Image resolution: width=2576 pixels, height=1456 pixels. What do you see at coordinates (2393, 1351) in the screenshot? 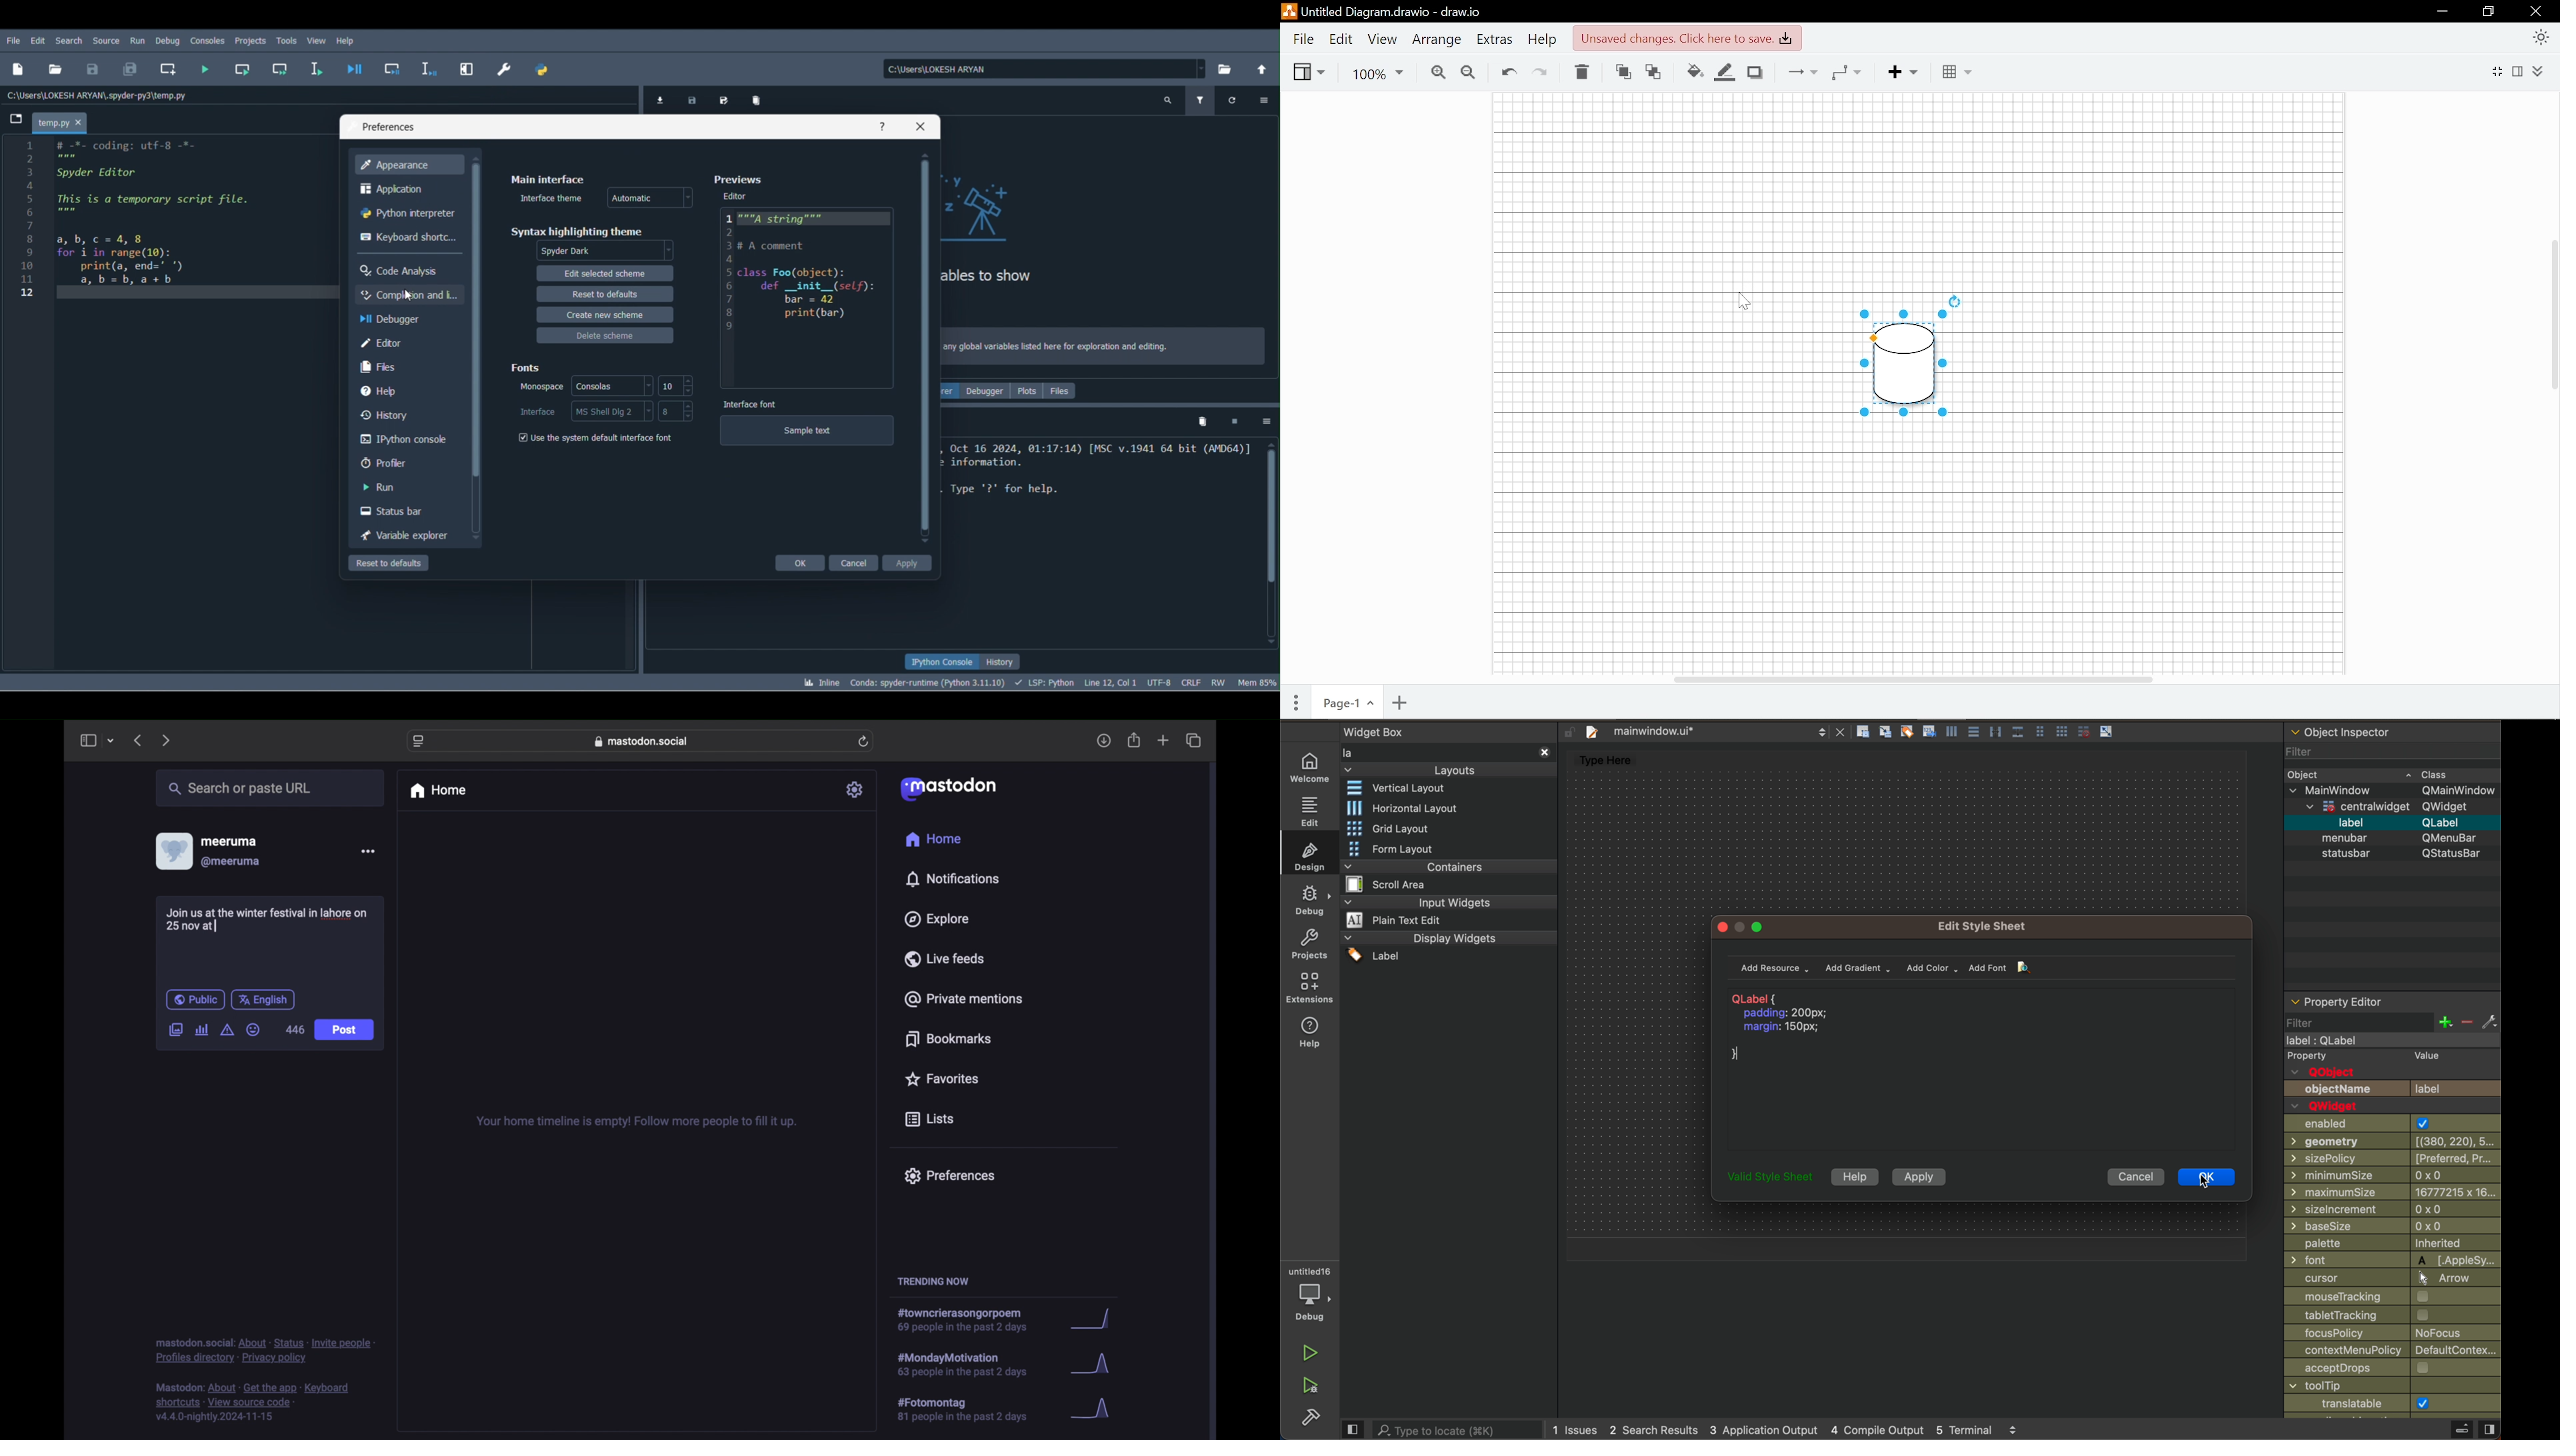
I see `contextMenuPlicy` at bounding box center [2393, 1351].